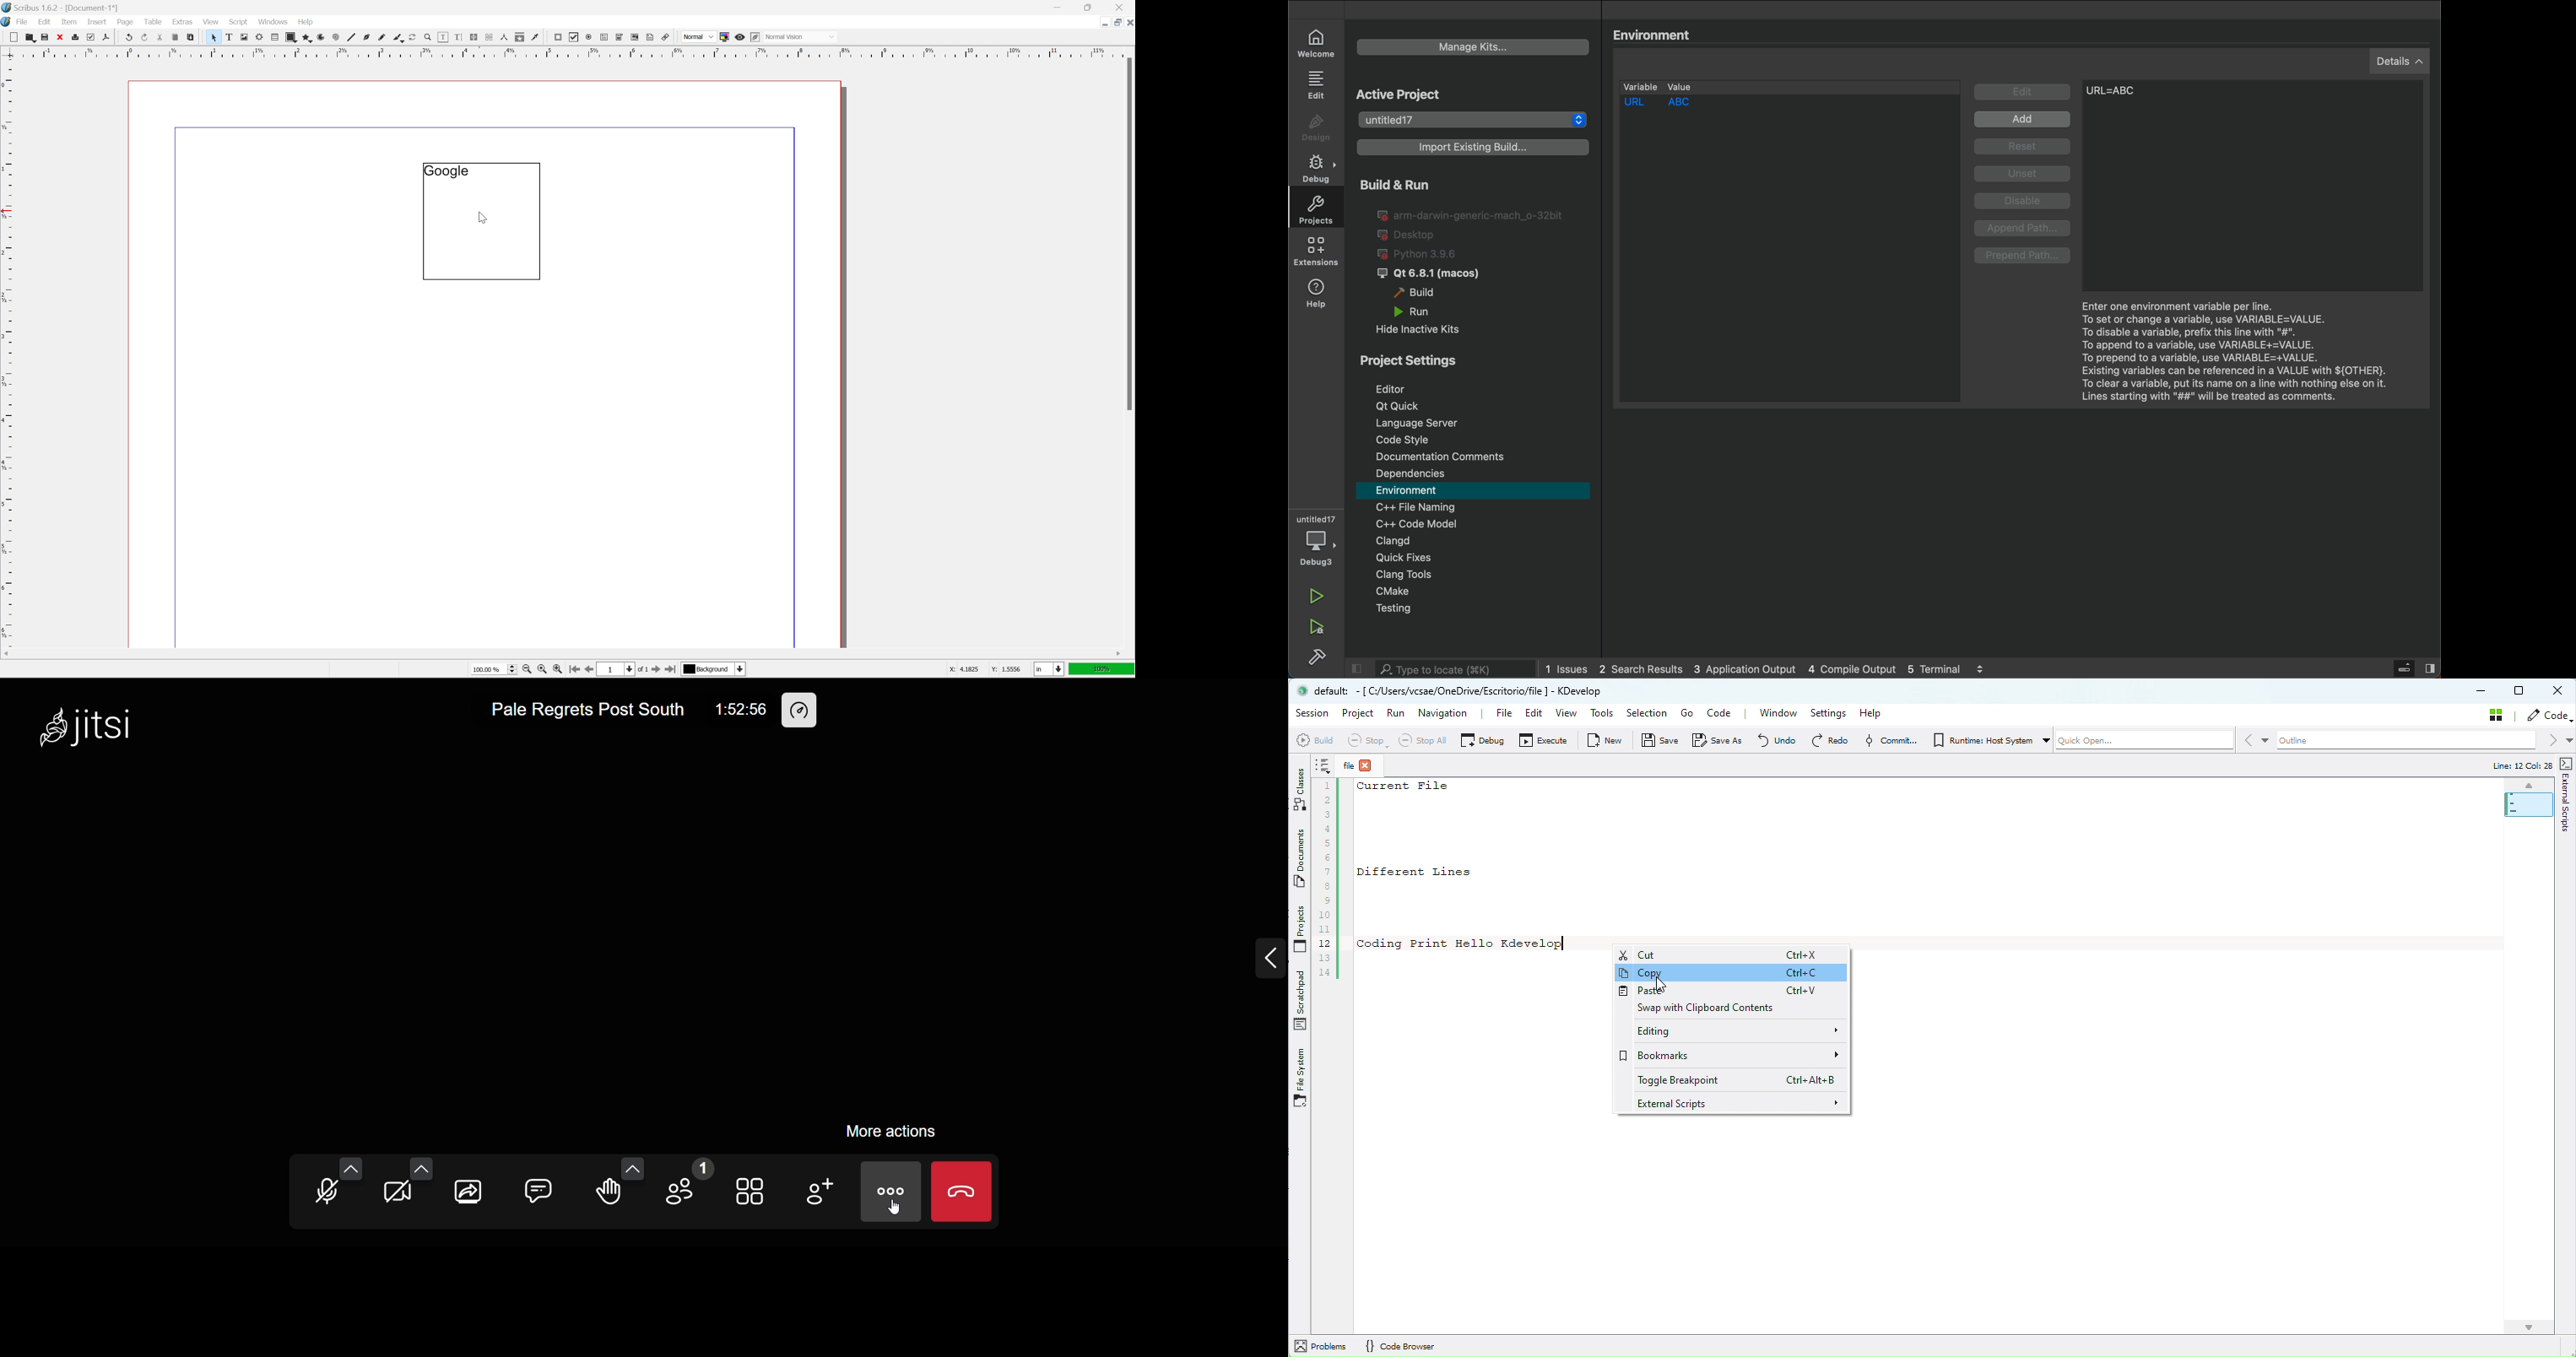  I want to click on select frame, so click(213, 39).